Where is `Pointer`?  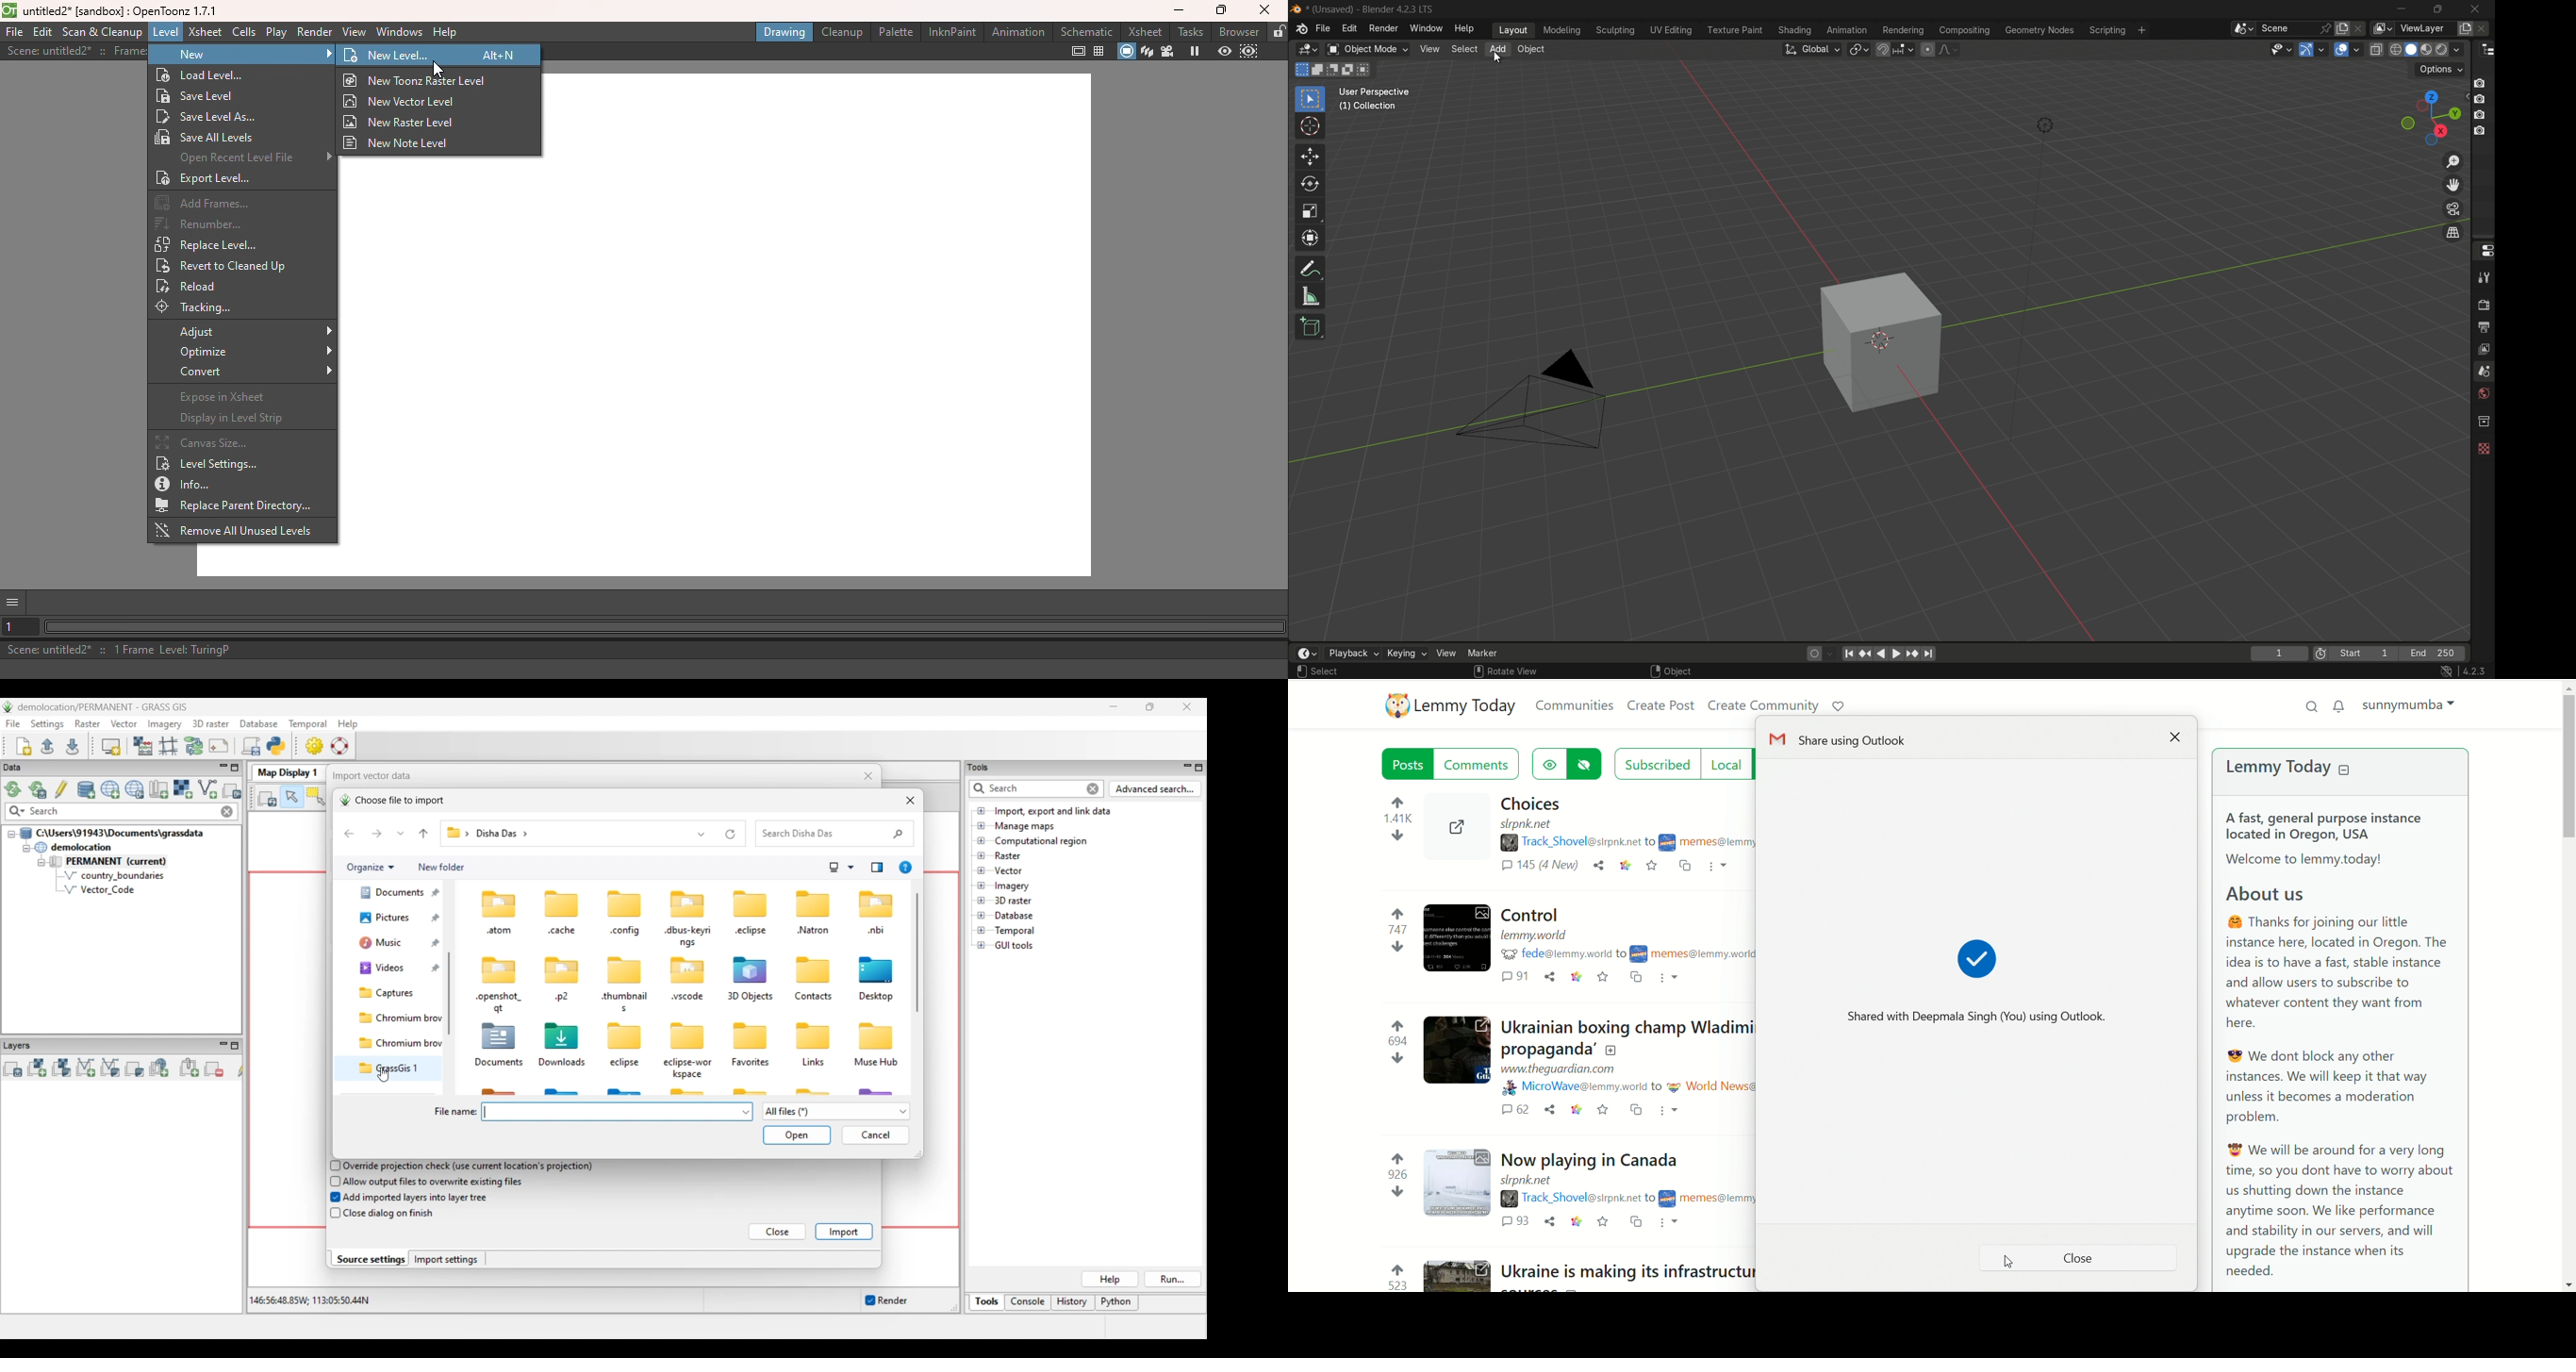 Pointer is located at coordinates (2012, 1264).